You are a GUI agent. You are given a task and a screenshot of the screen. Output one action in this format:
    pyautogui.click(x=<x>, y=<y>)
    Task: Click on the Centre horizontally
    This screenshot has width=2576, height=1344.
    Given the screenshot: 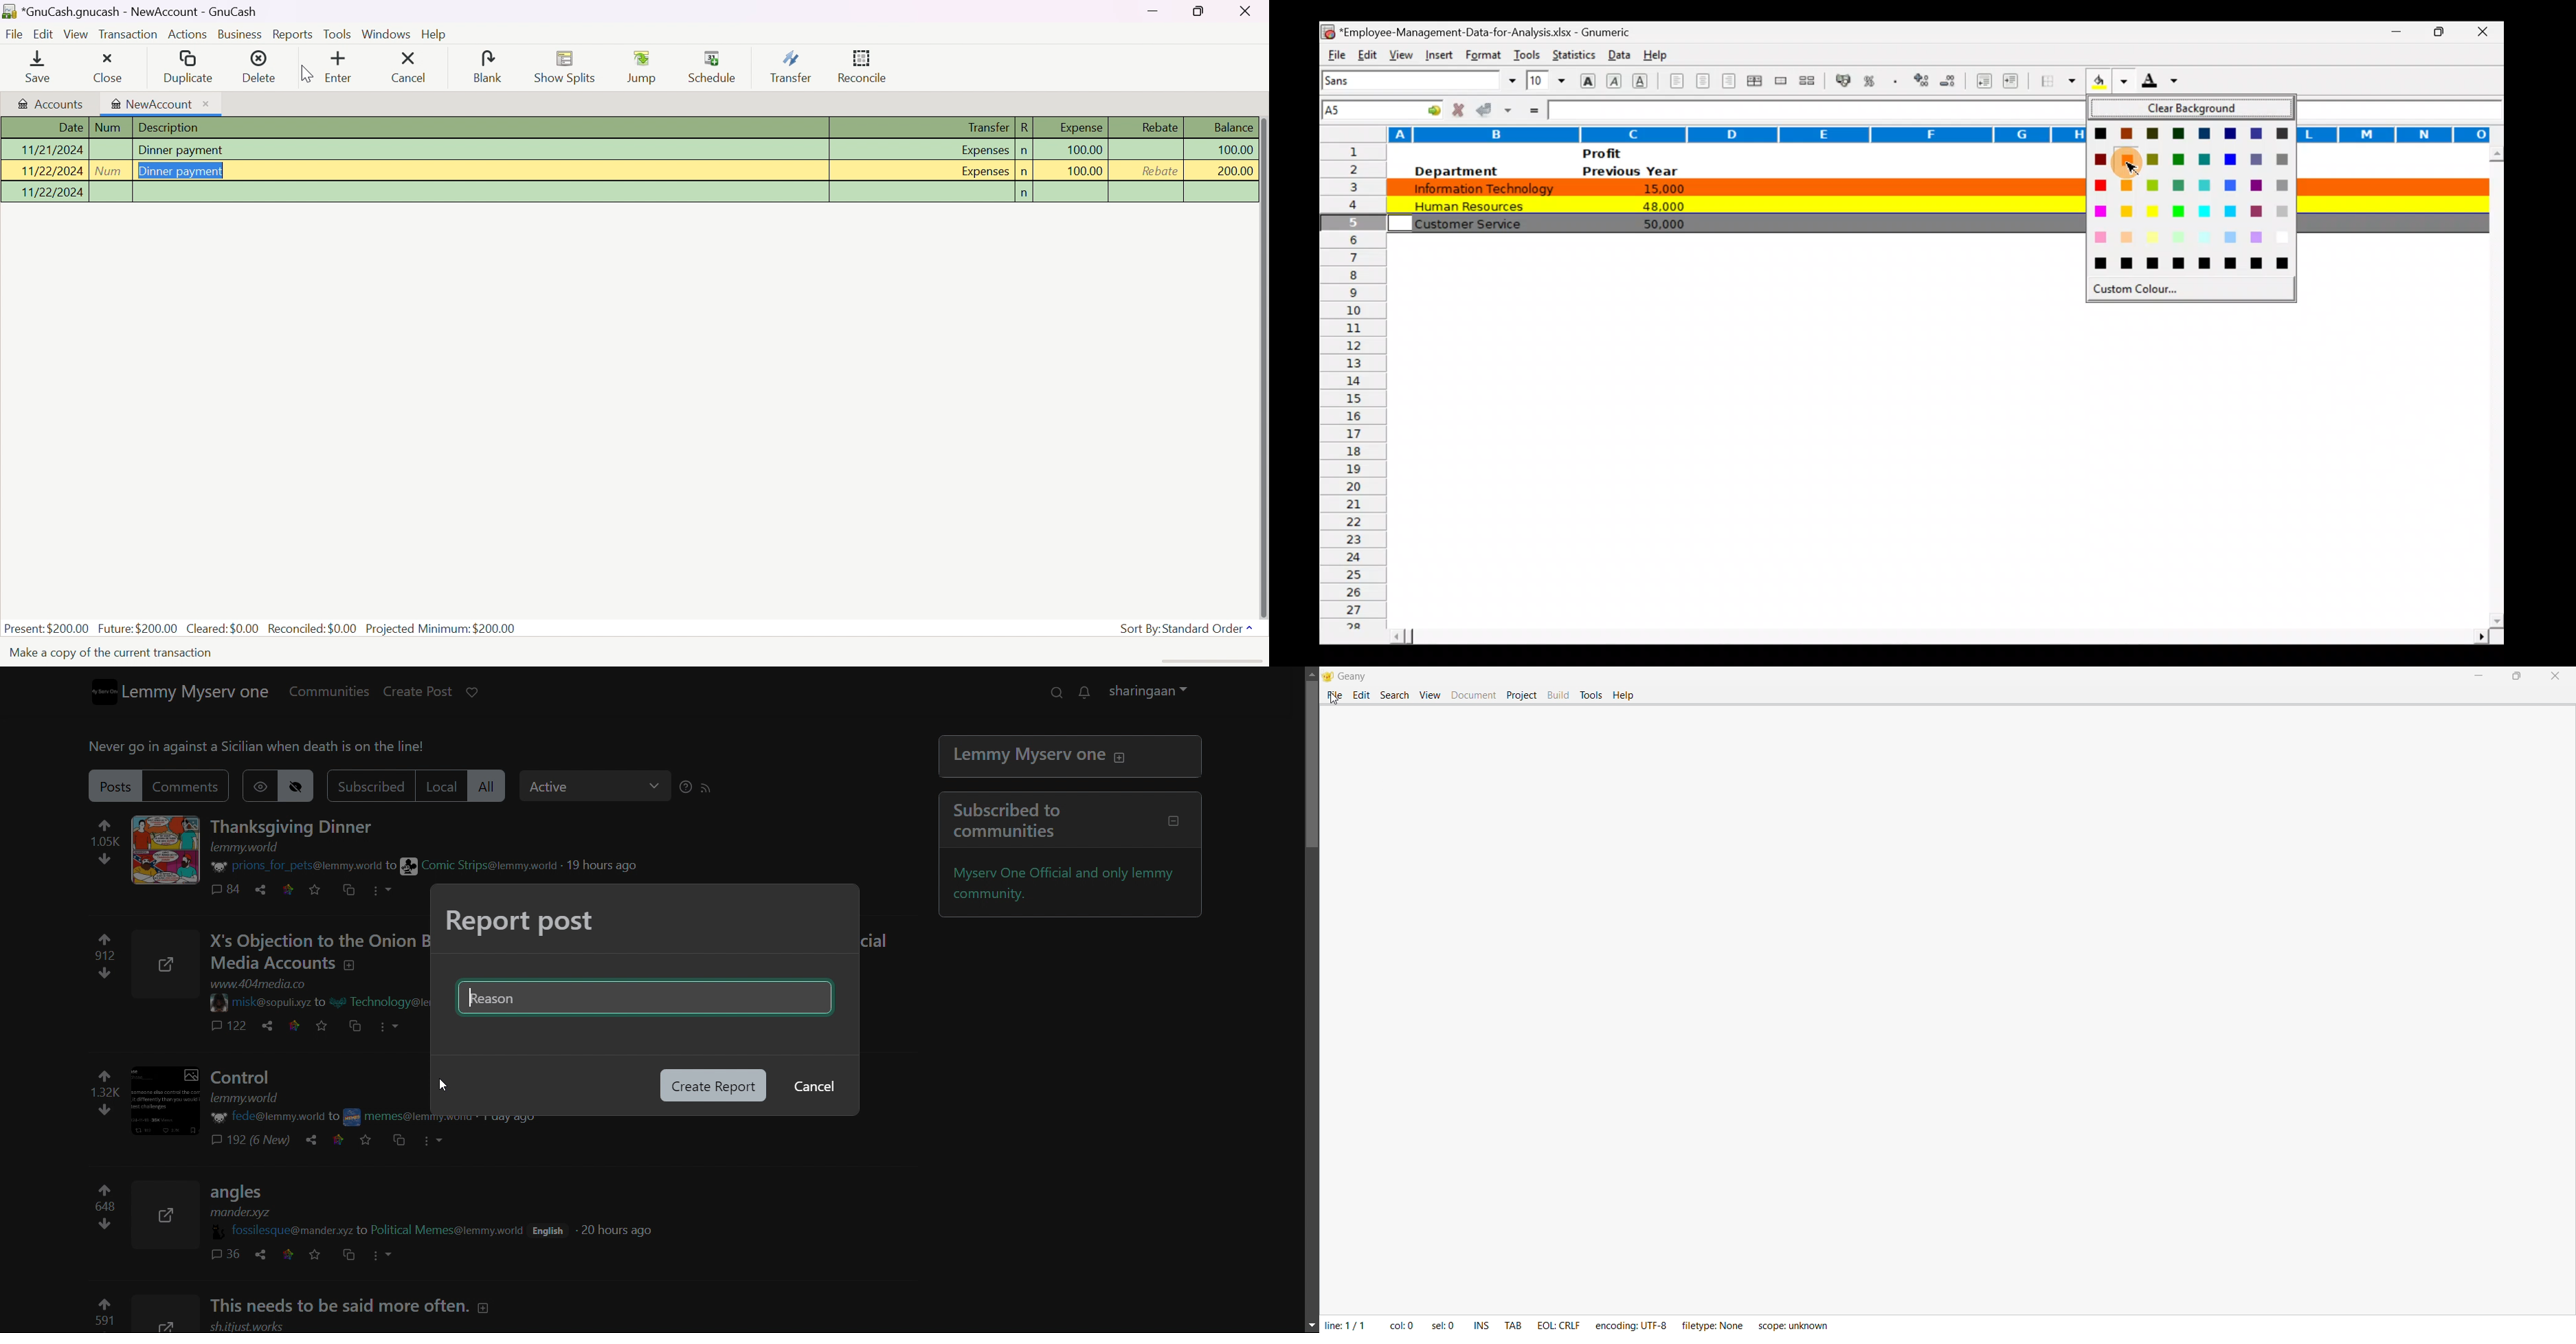 What is the action you would take?
    pyautogui.click(x=1704, y=83)
    